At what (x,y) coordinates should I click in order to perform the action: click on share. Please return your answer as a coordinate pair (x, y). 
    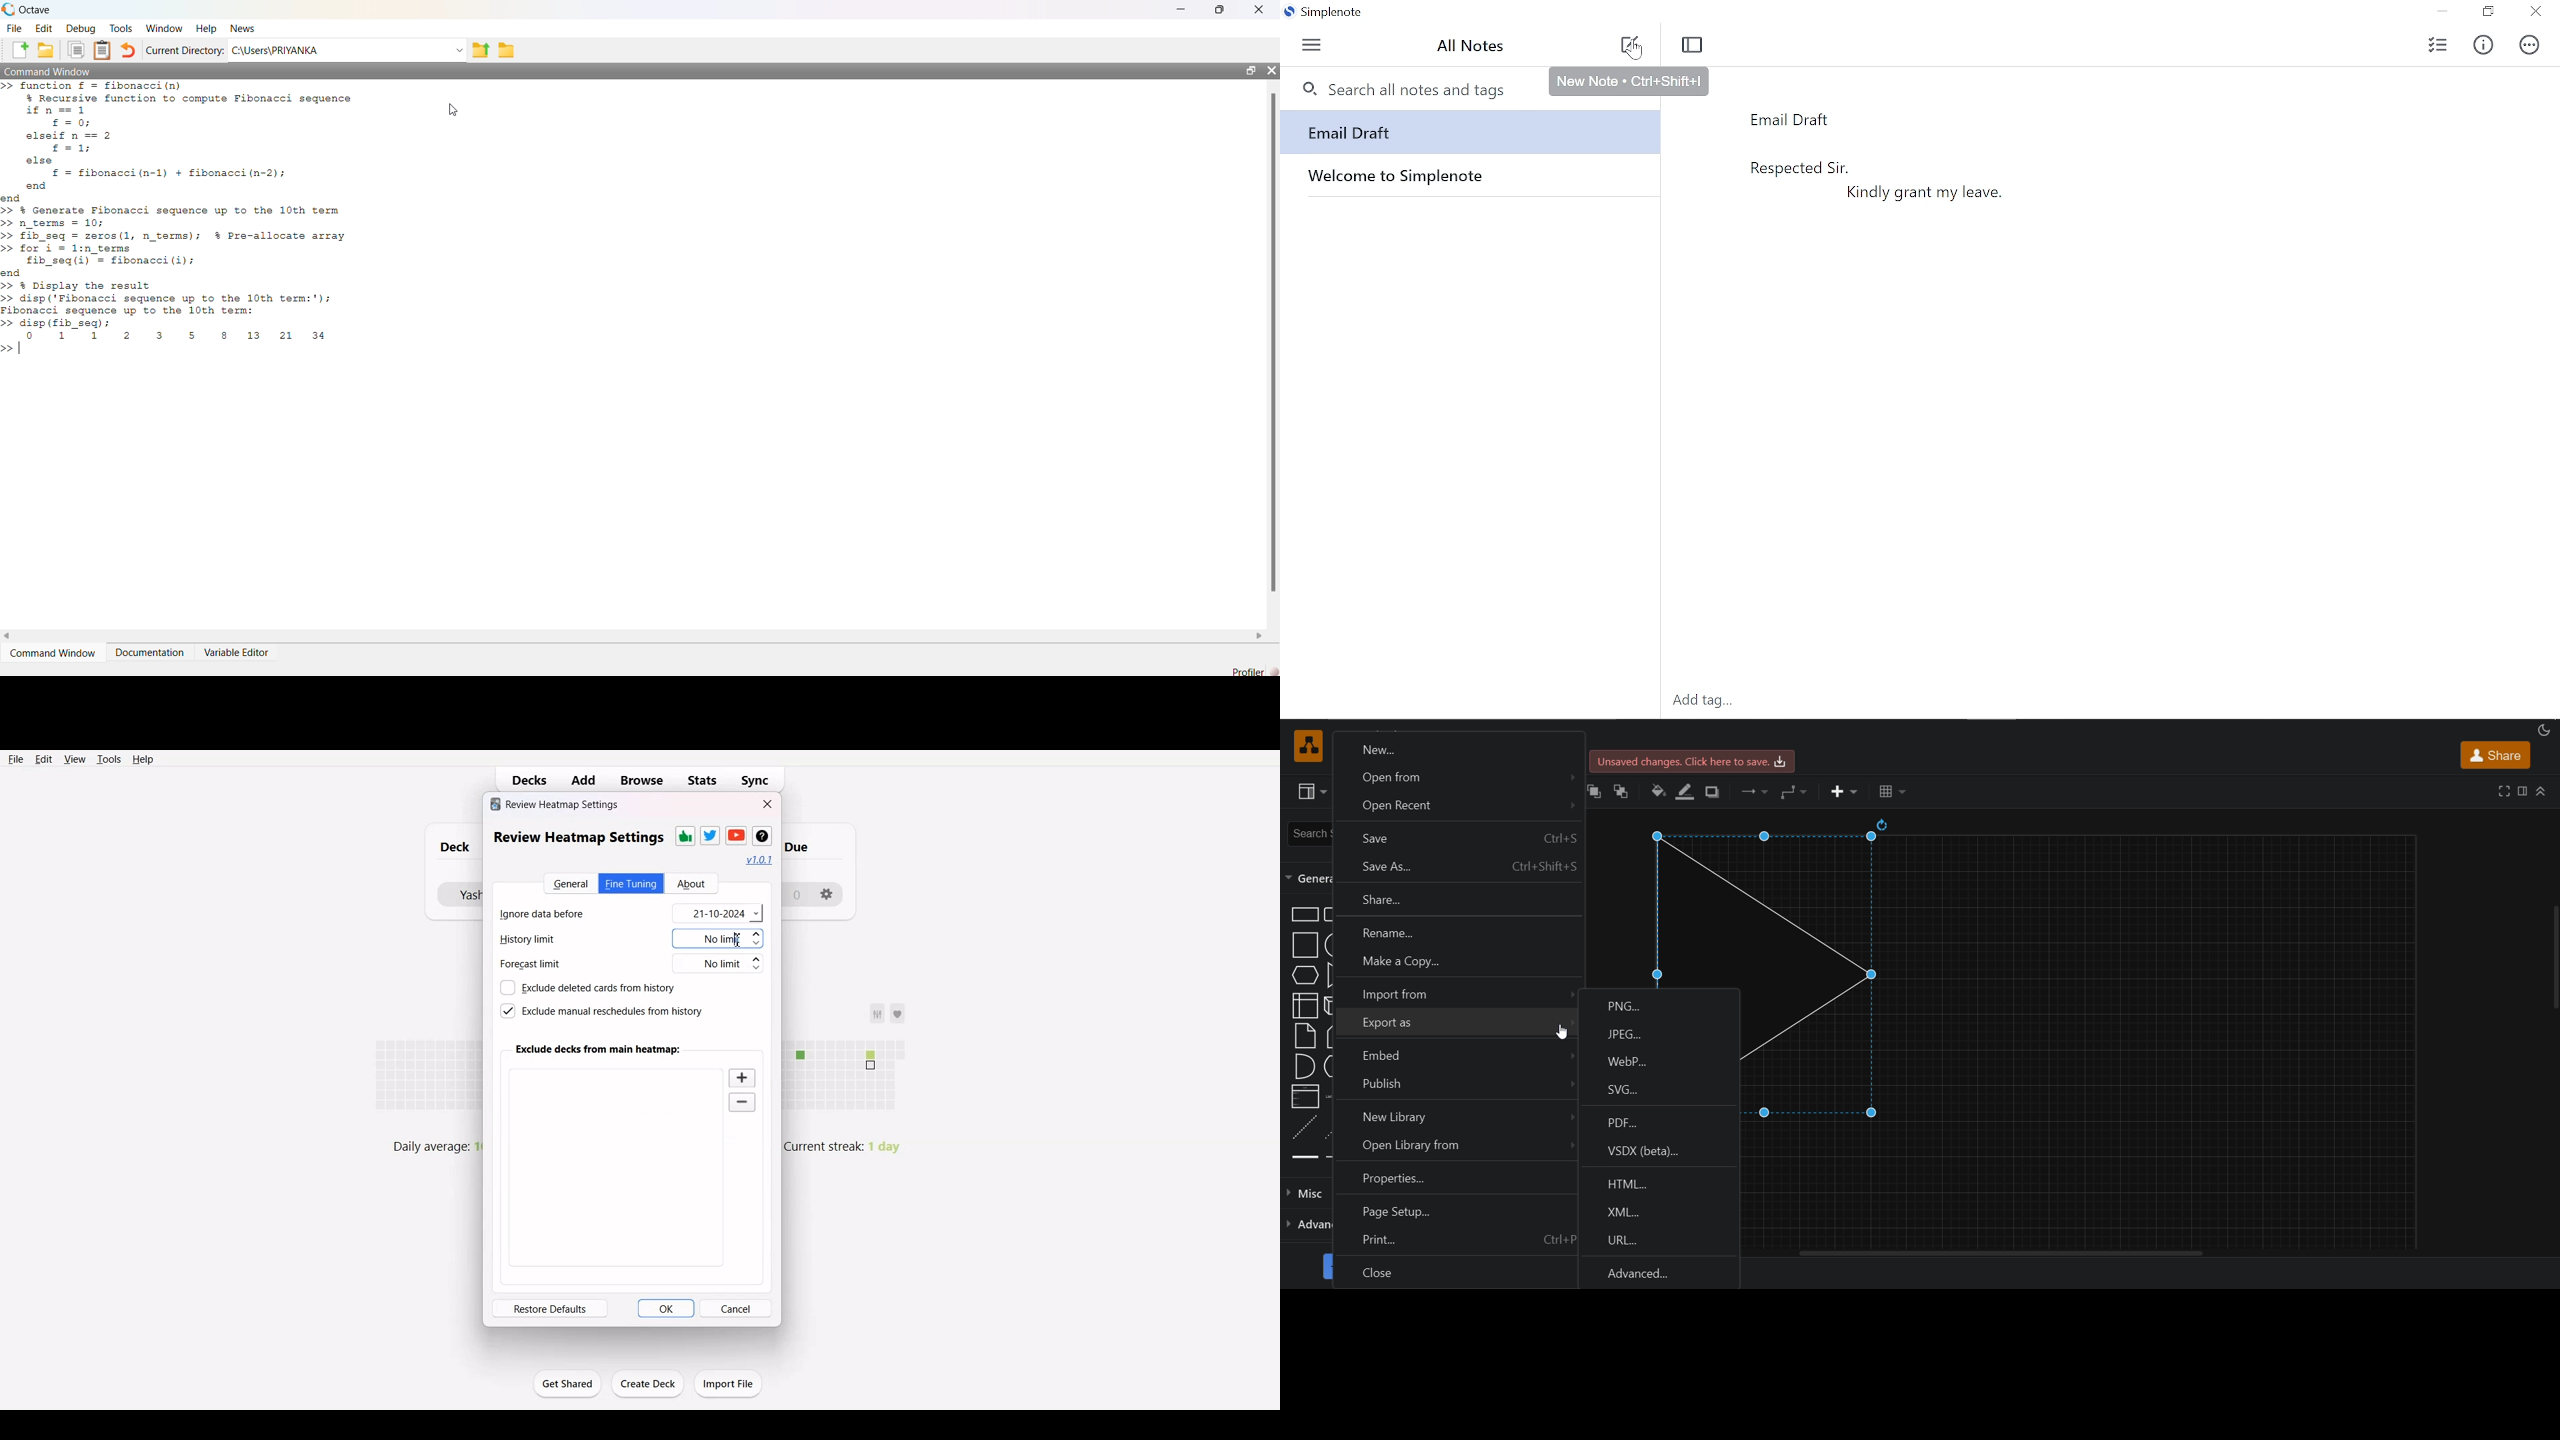
    Looking at the image, I should click on (1457, 901).